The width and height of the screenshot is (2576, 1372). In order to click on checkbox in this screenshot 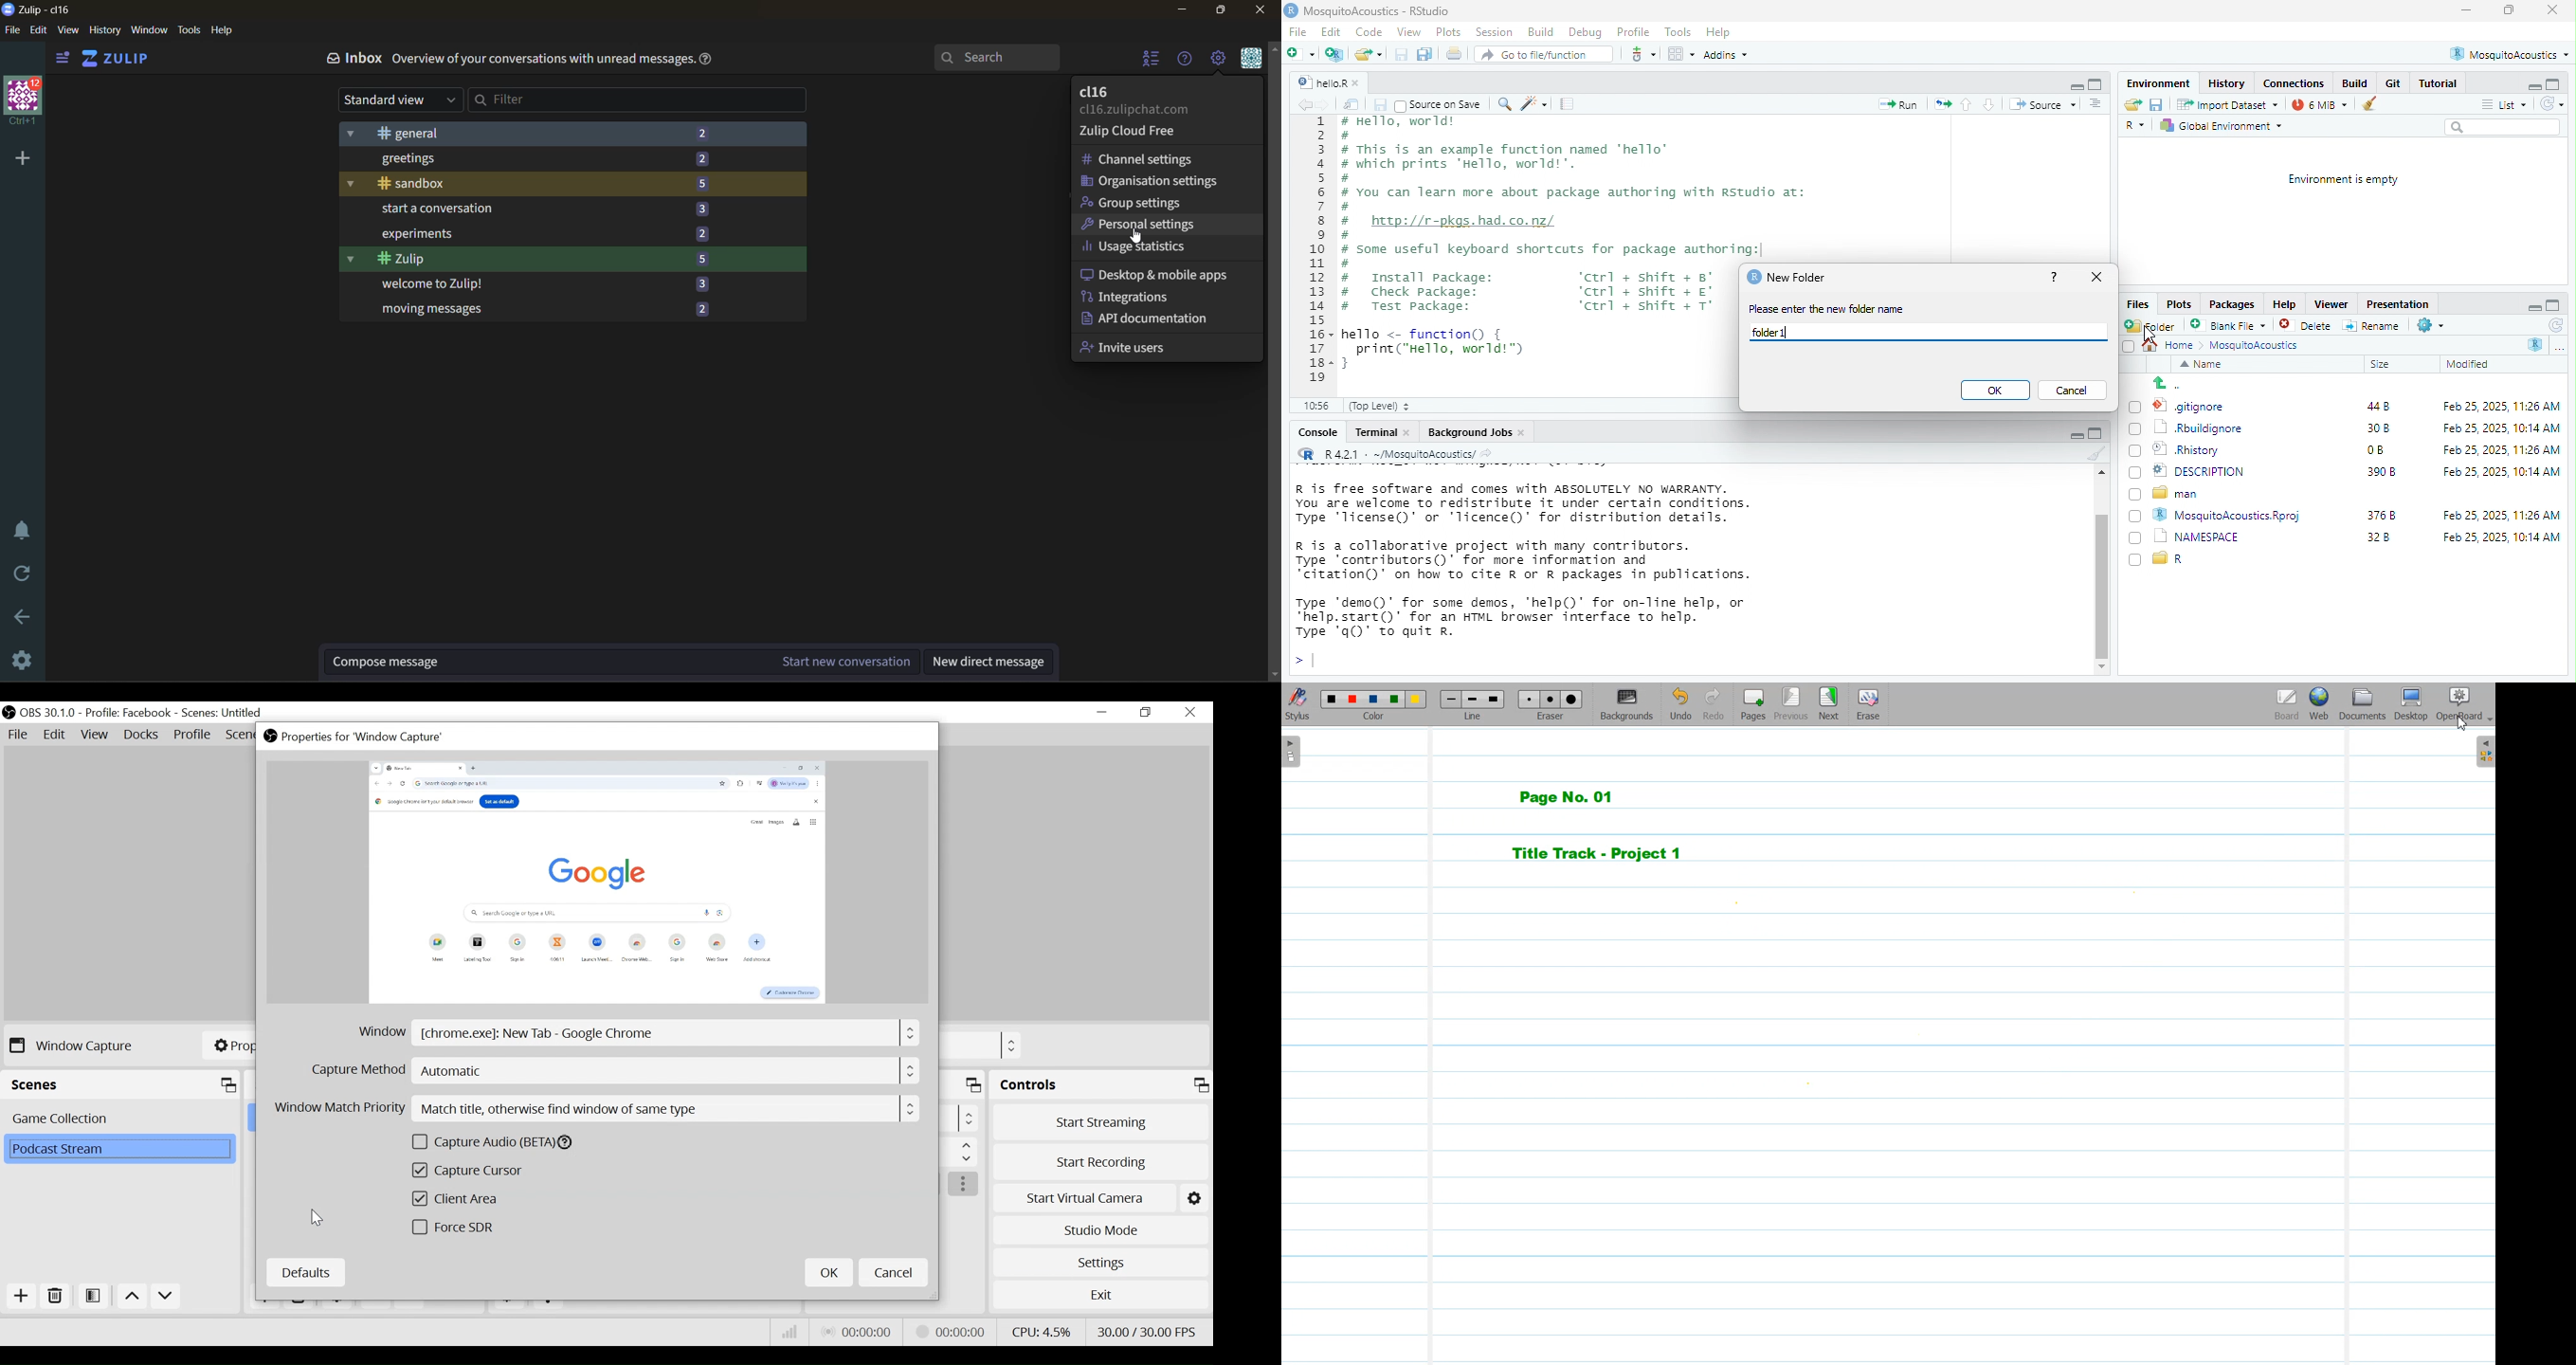, I will do `click(2134, 453)`.